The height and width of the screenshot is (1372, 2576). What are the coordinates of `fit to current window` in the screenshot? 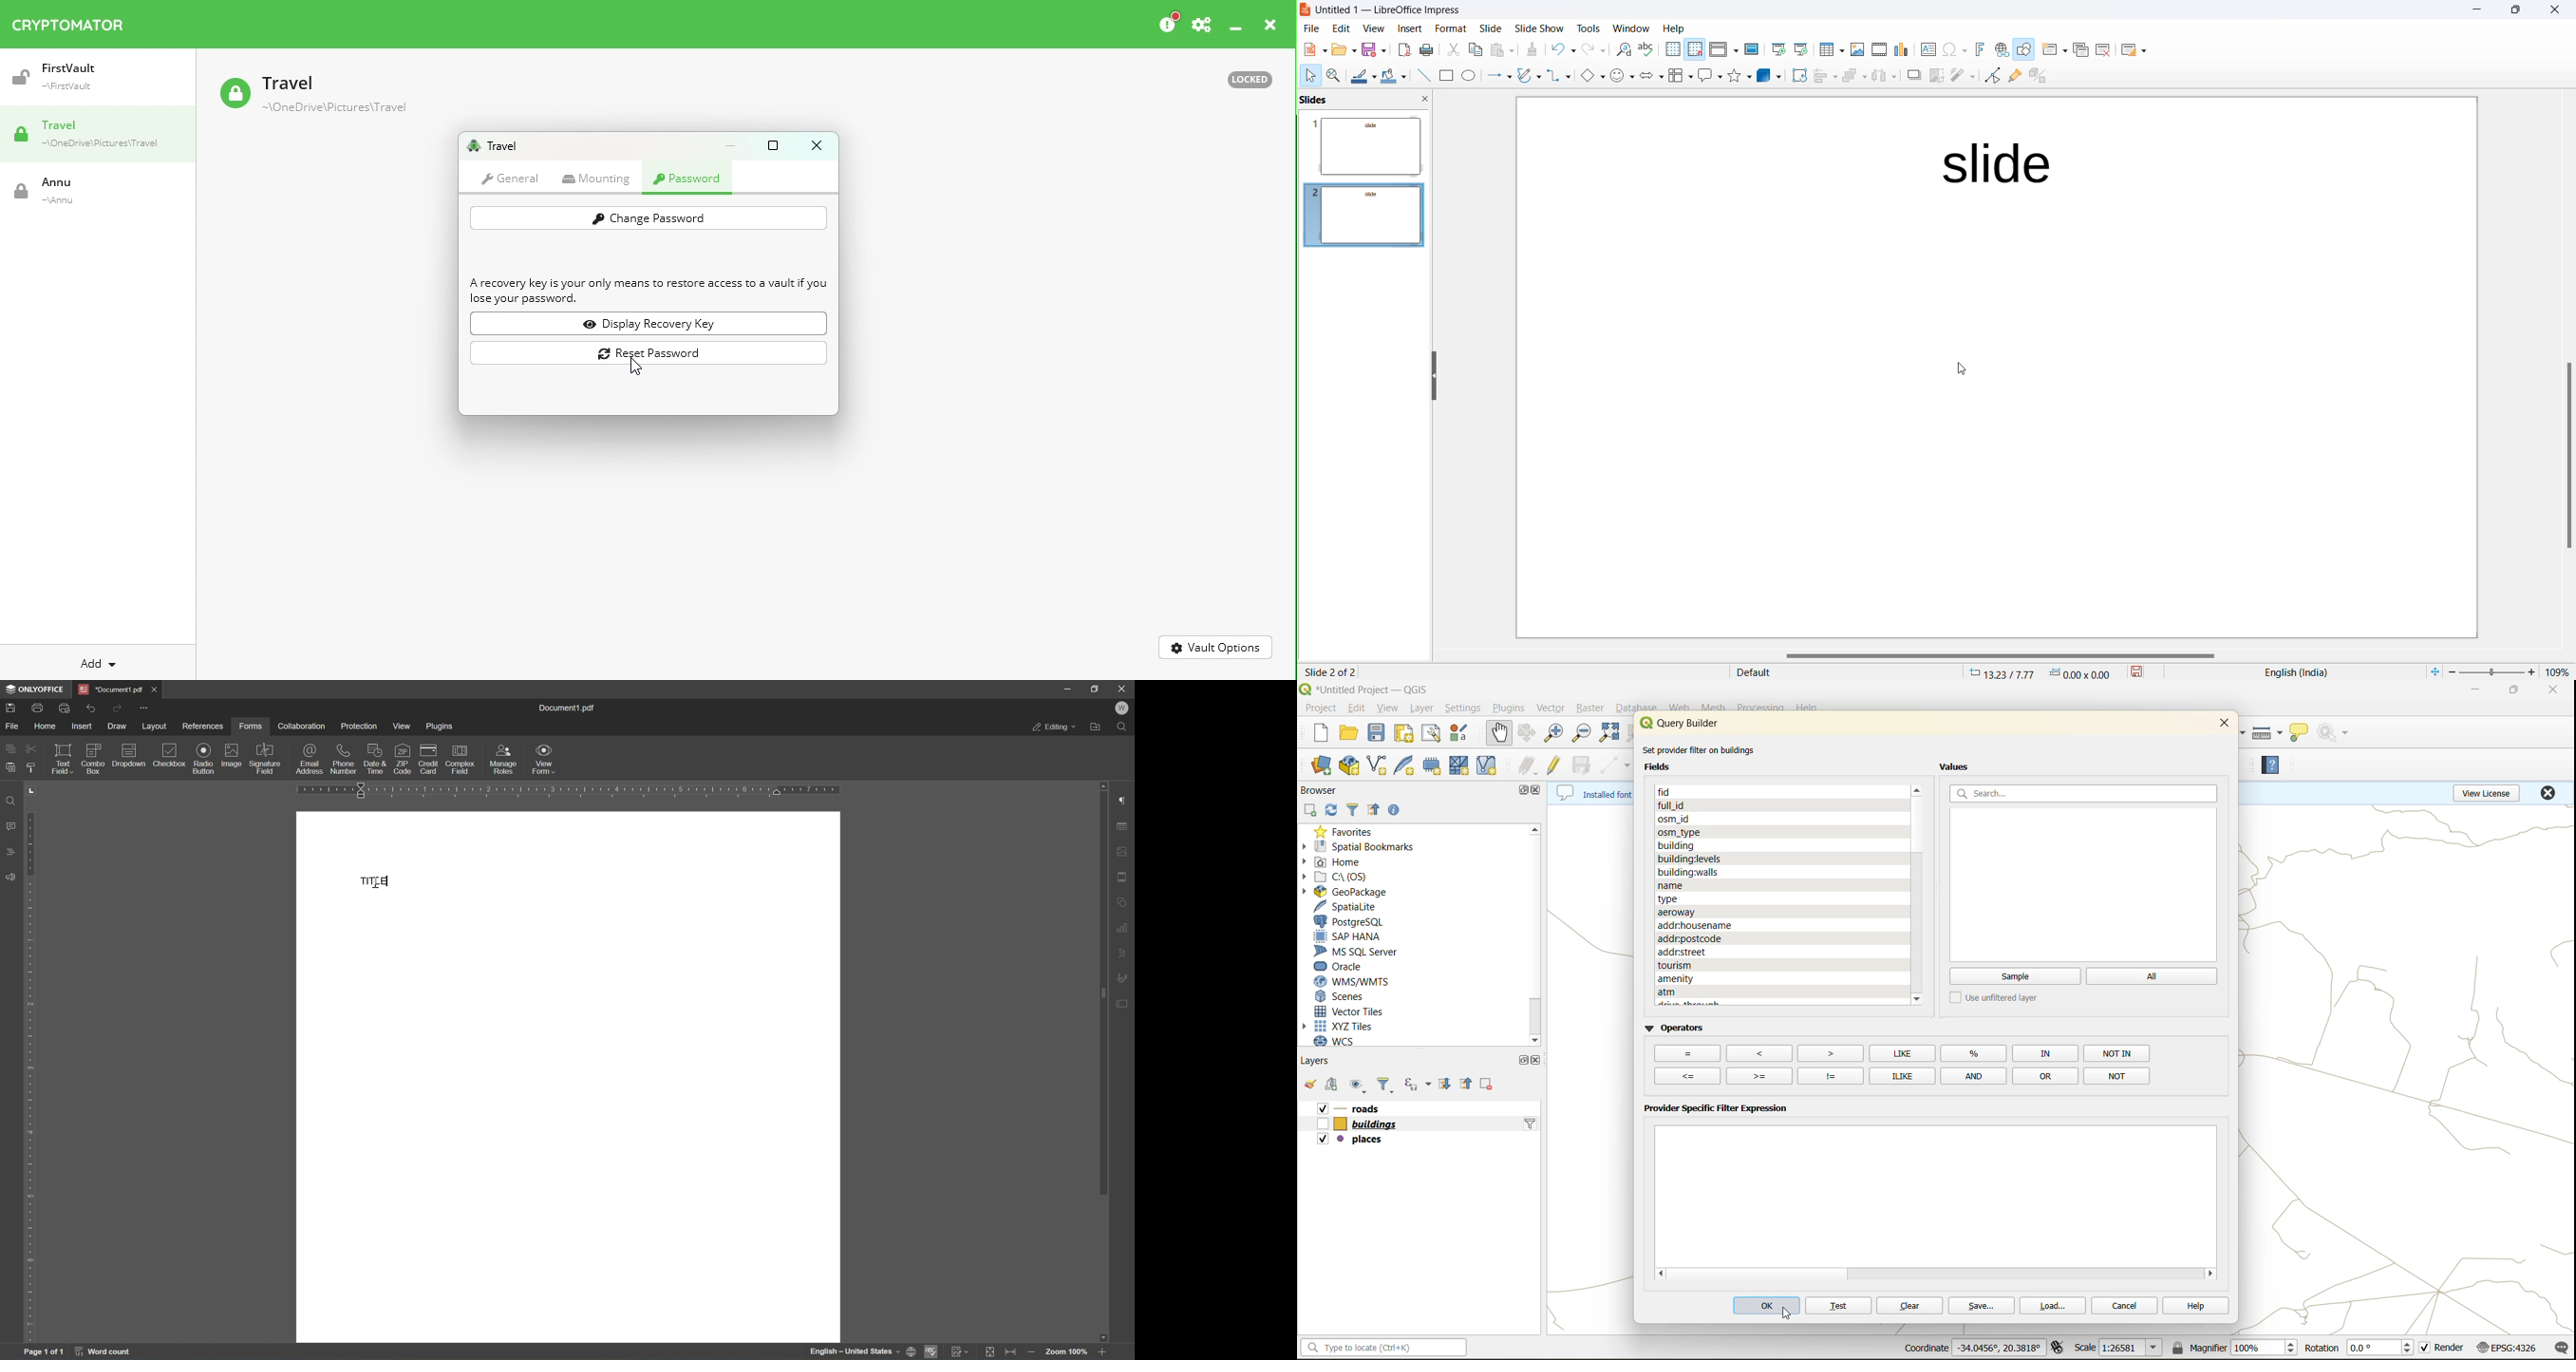 It's located at (2432, 671).